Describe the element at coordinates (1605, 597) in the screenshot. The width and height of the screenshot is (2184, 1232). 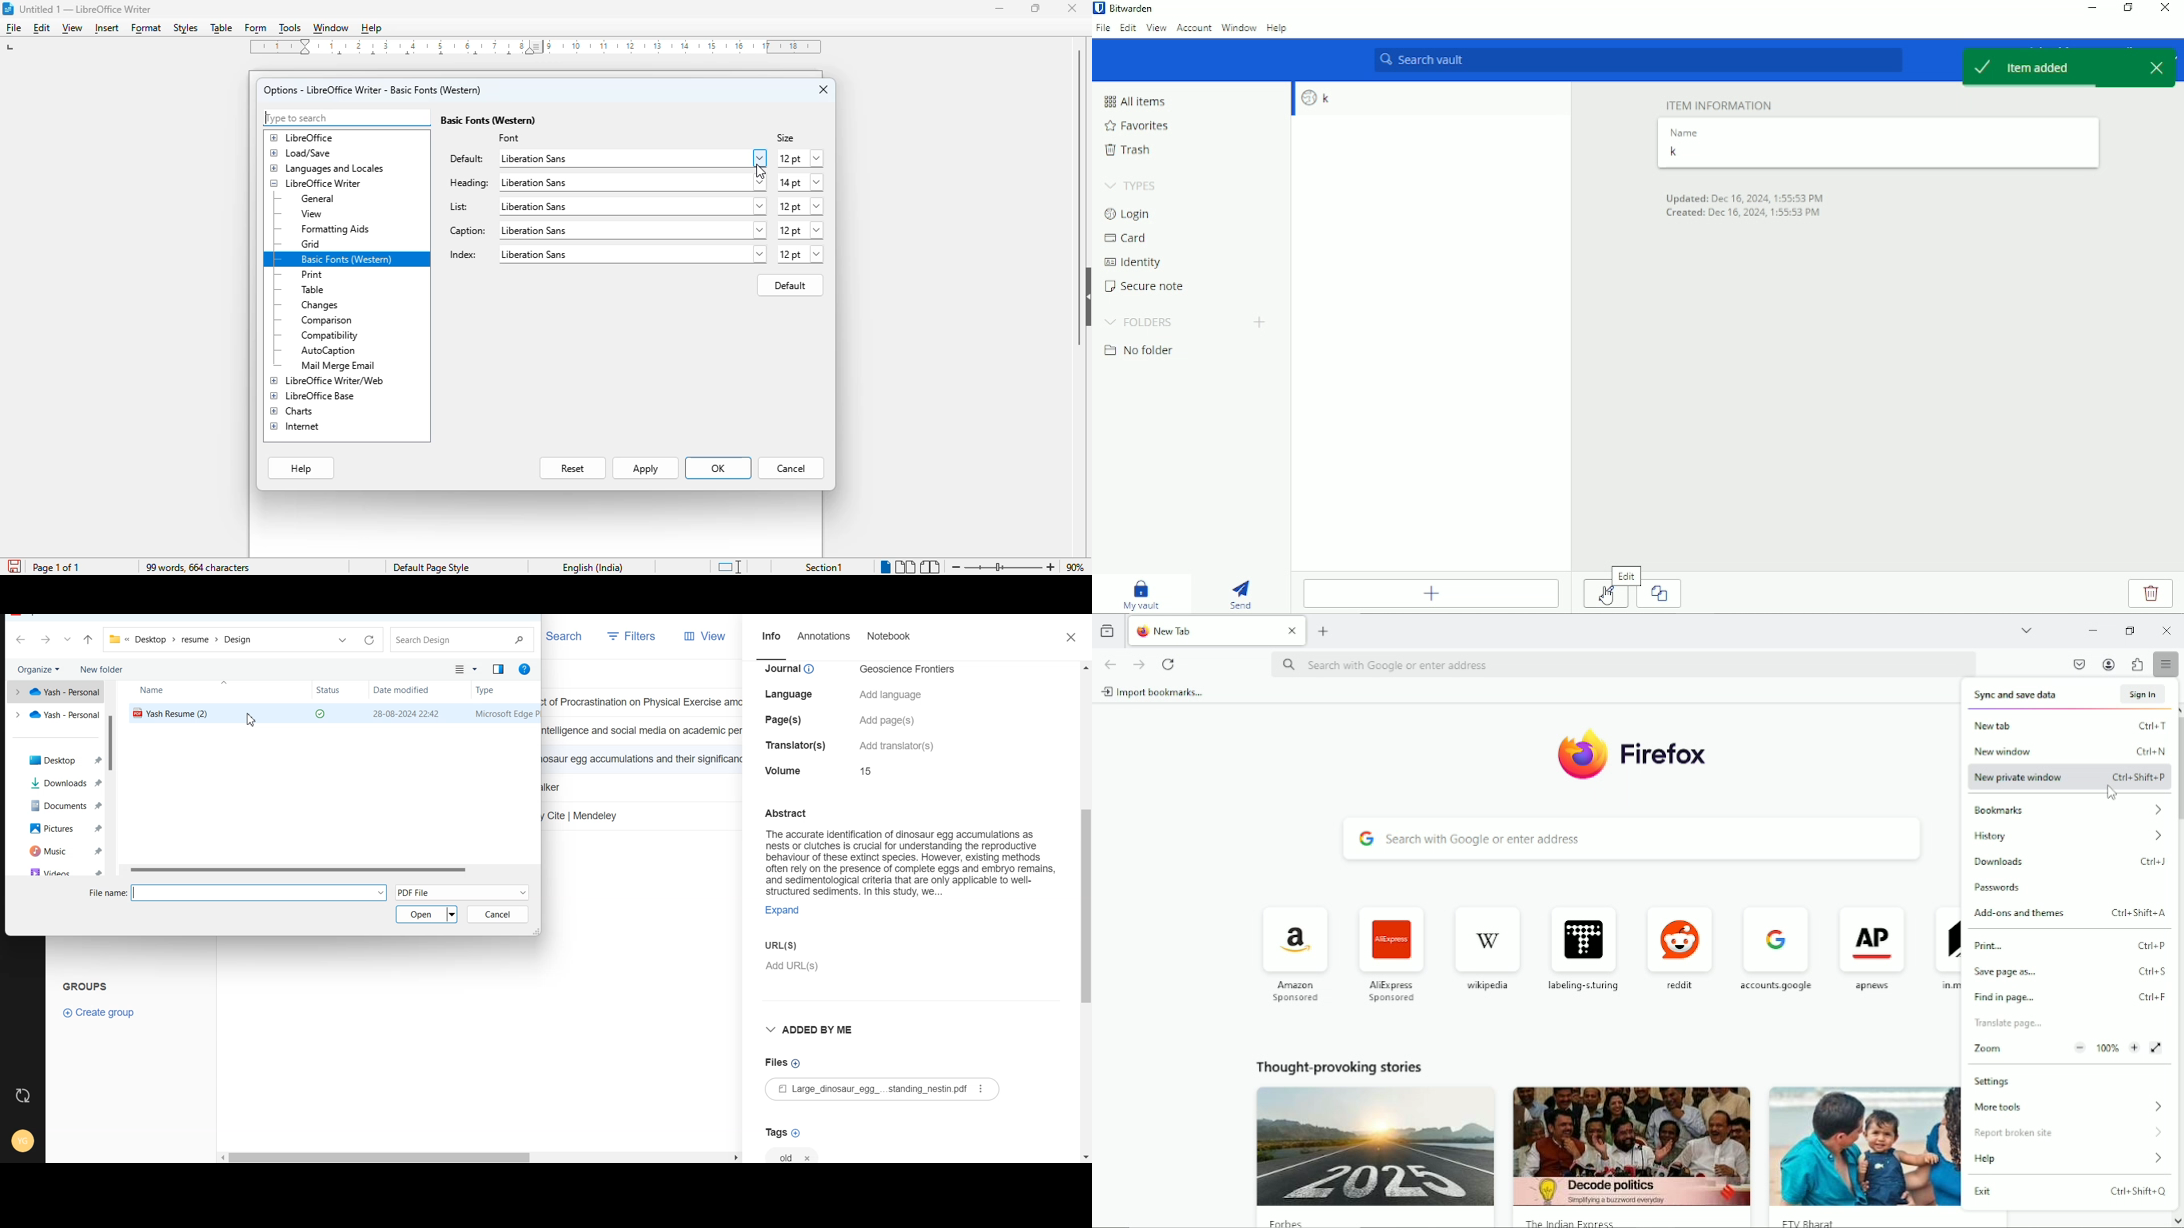
I see `Edit` at that location.